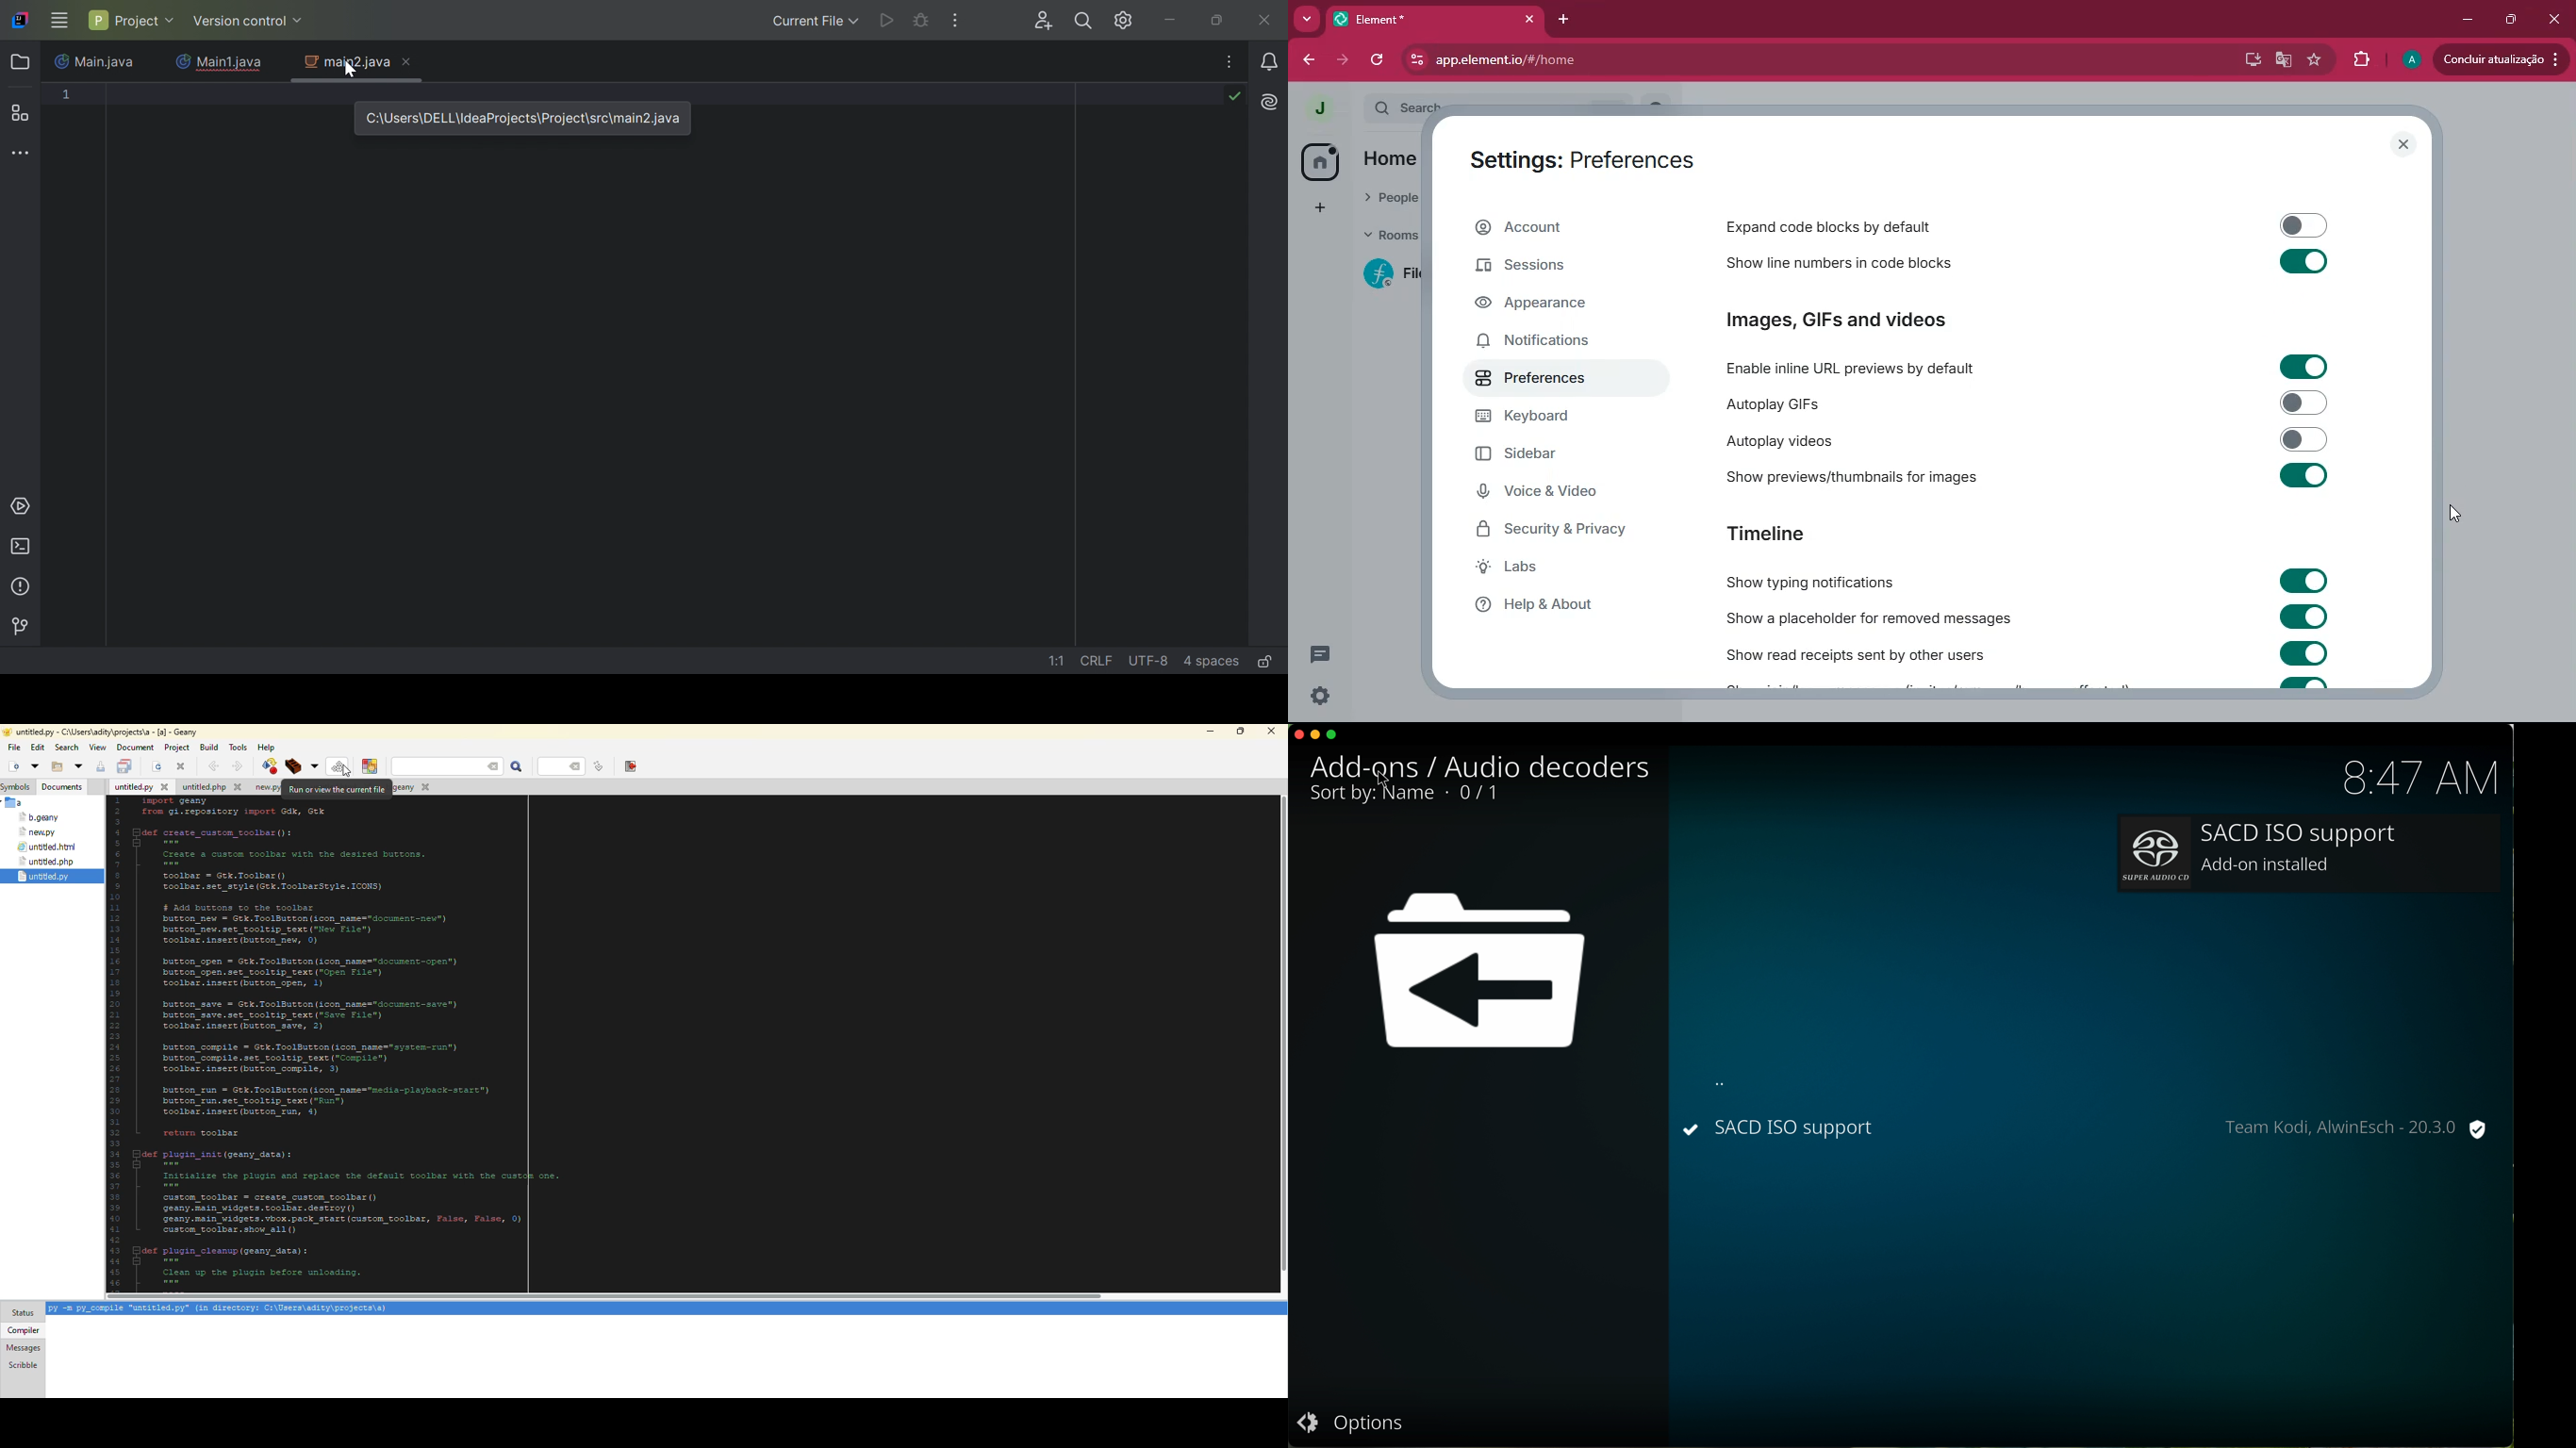  I want to click on code, so click(330, 1045).